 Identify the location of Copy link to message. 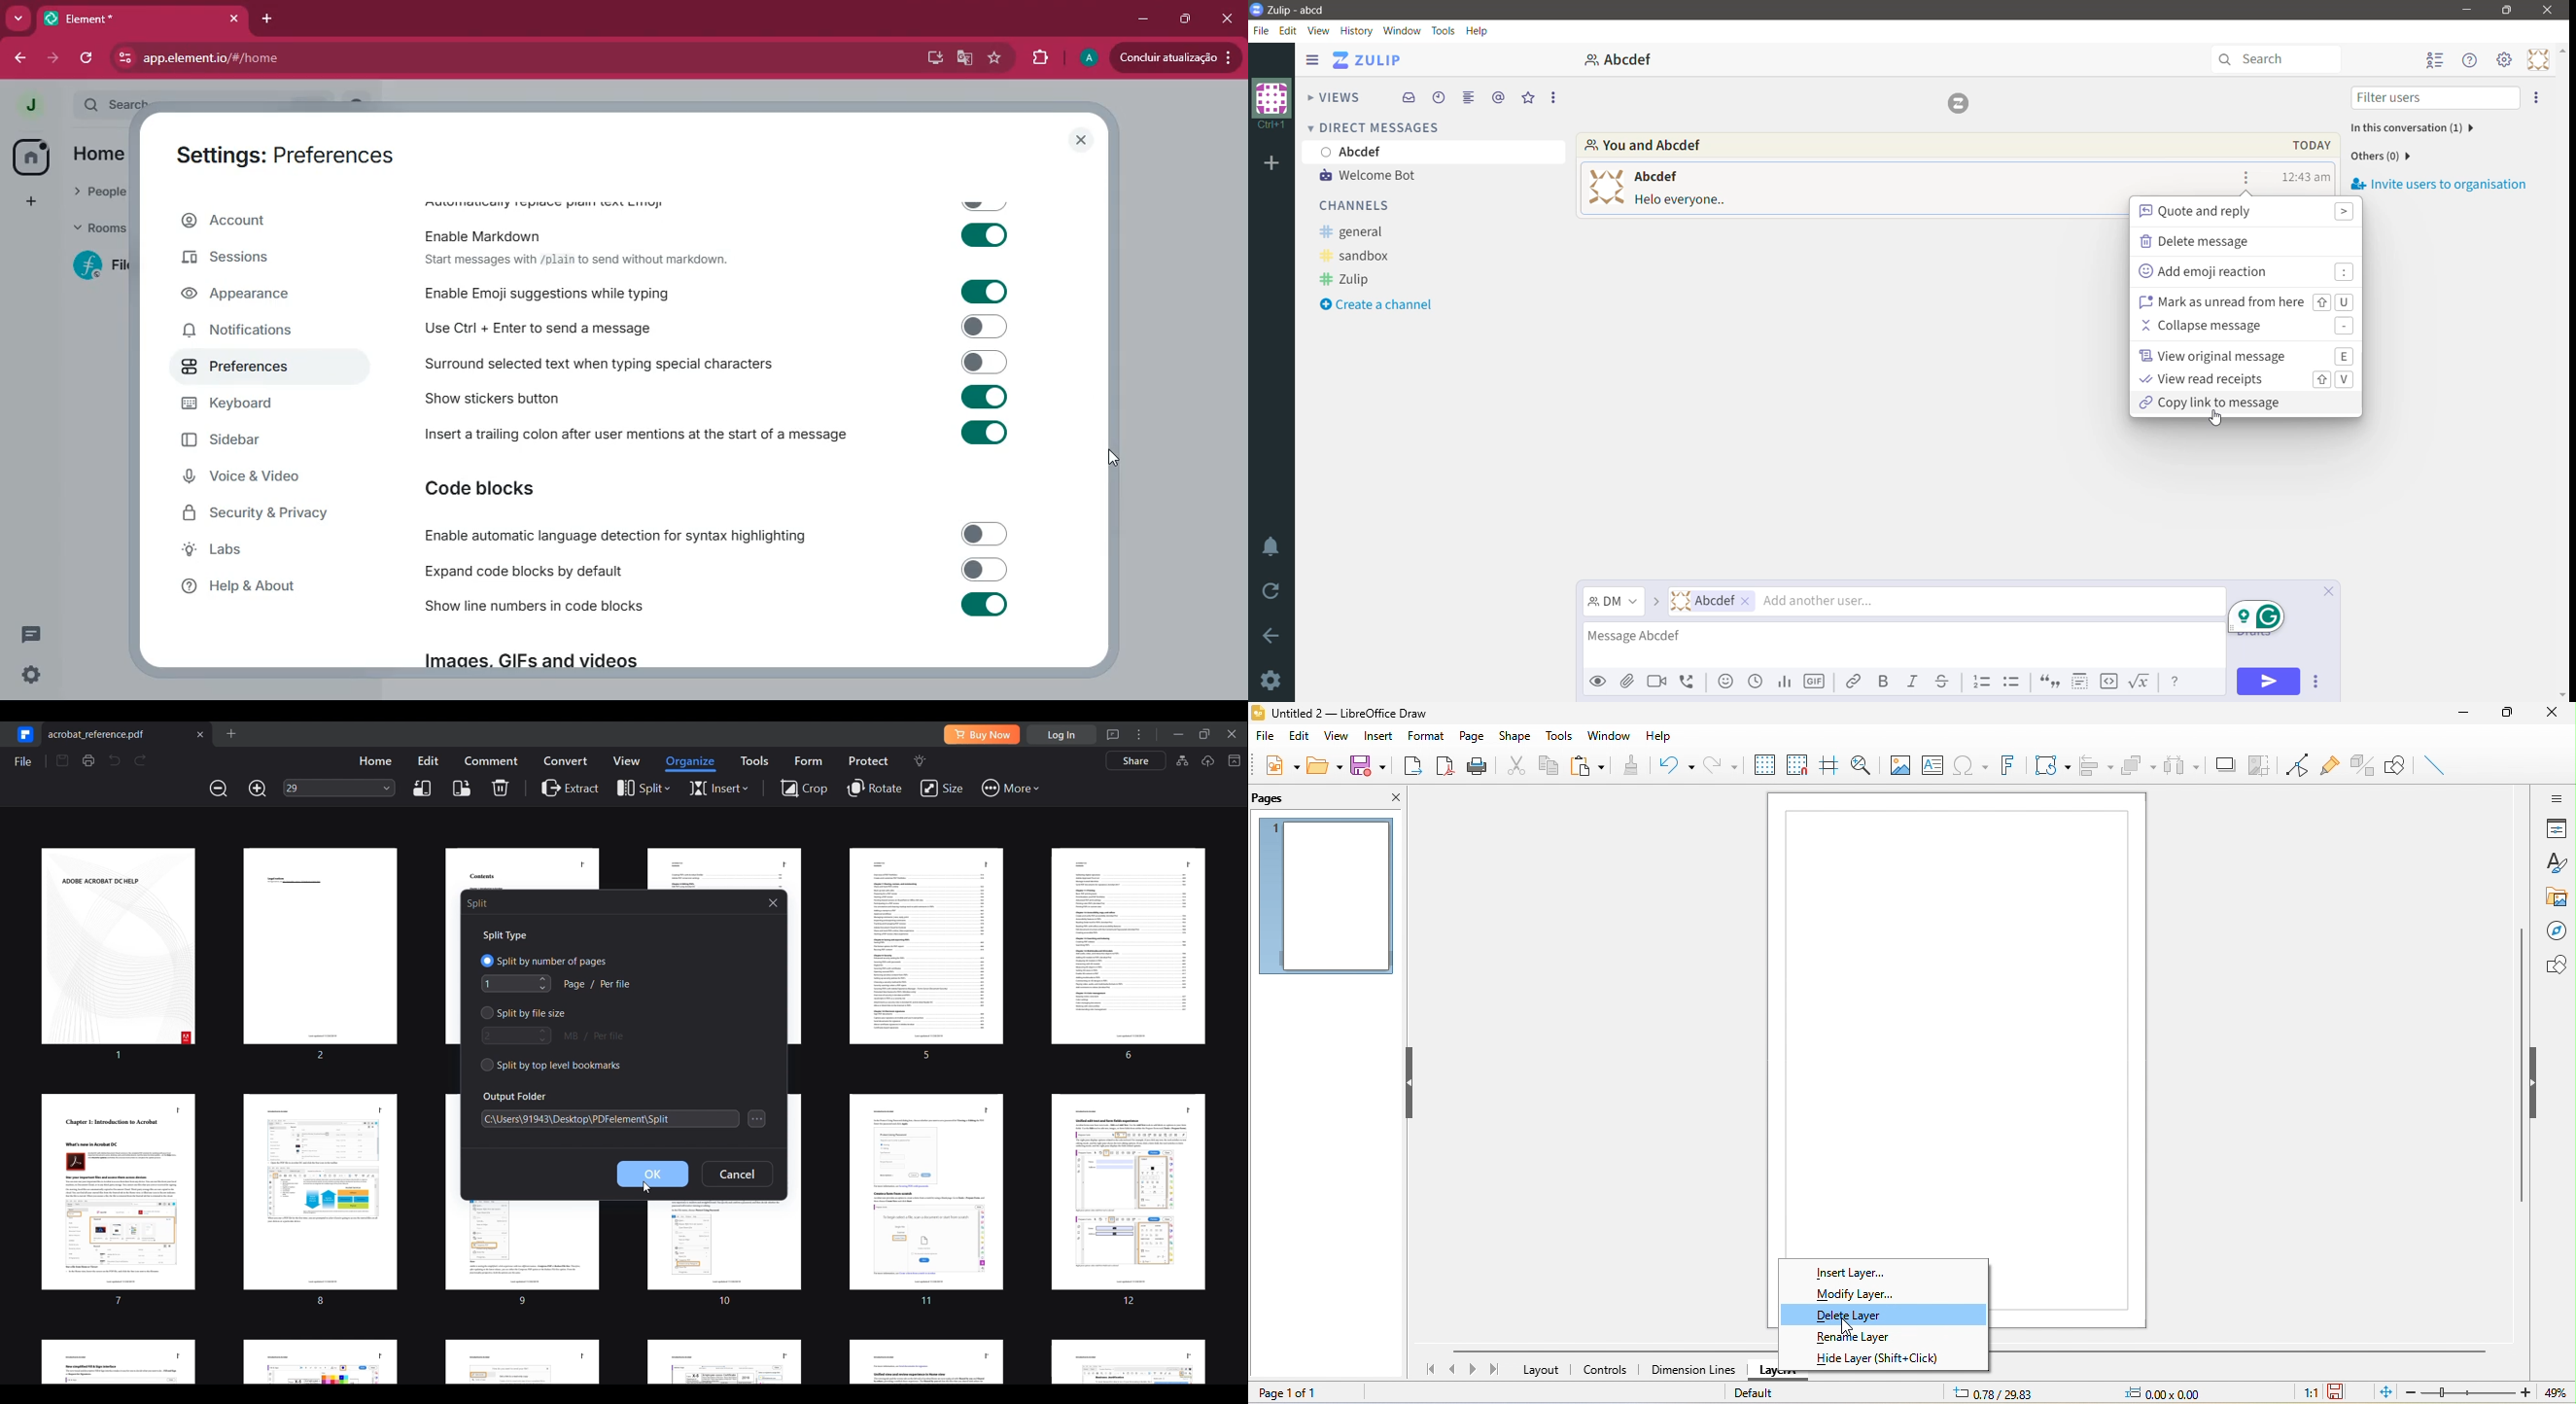
(2246, 402).